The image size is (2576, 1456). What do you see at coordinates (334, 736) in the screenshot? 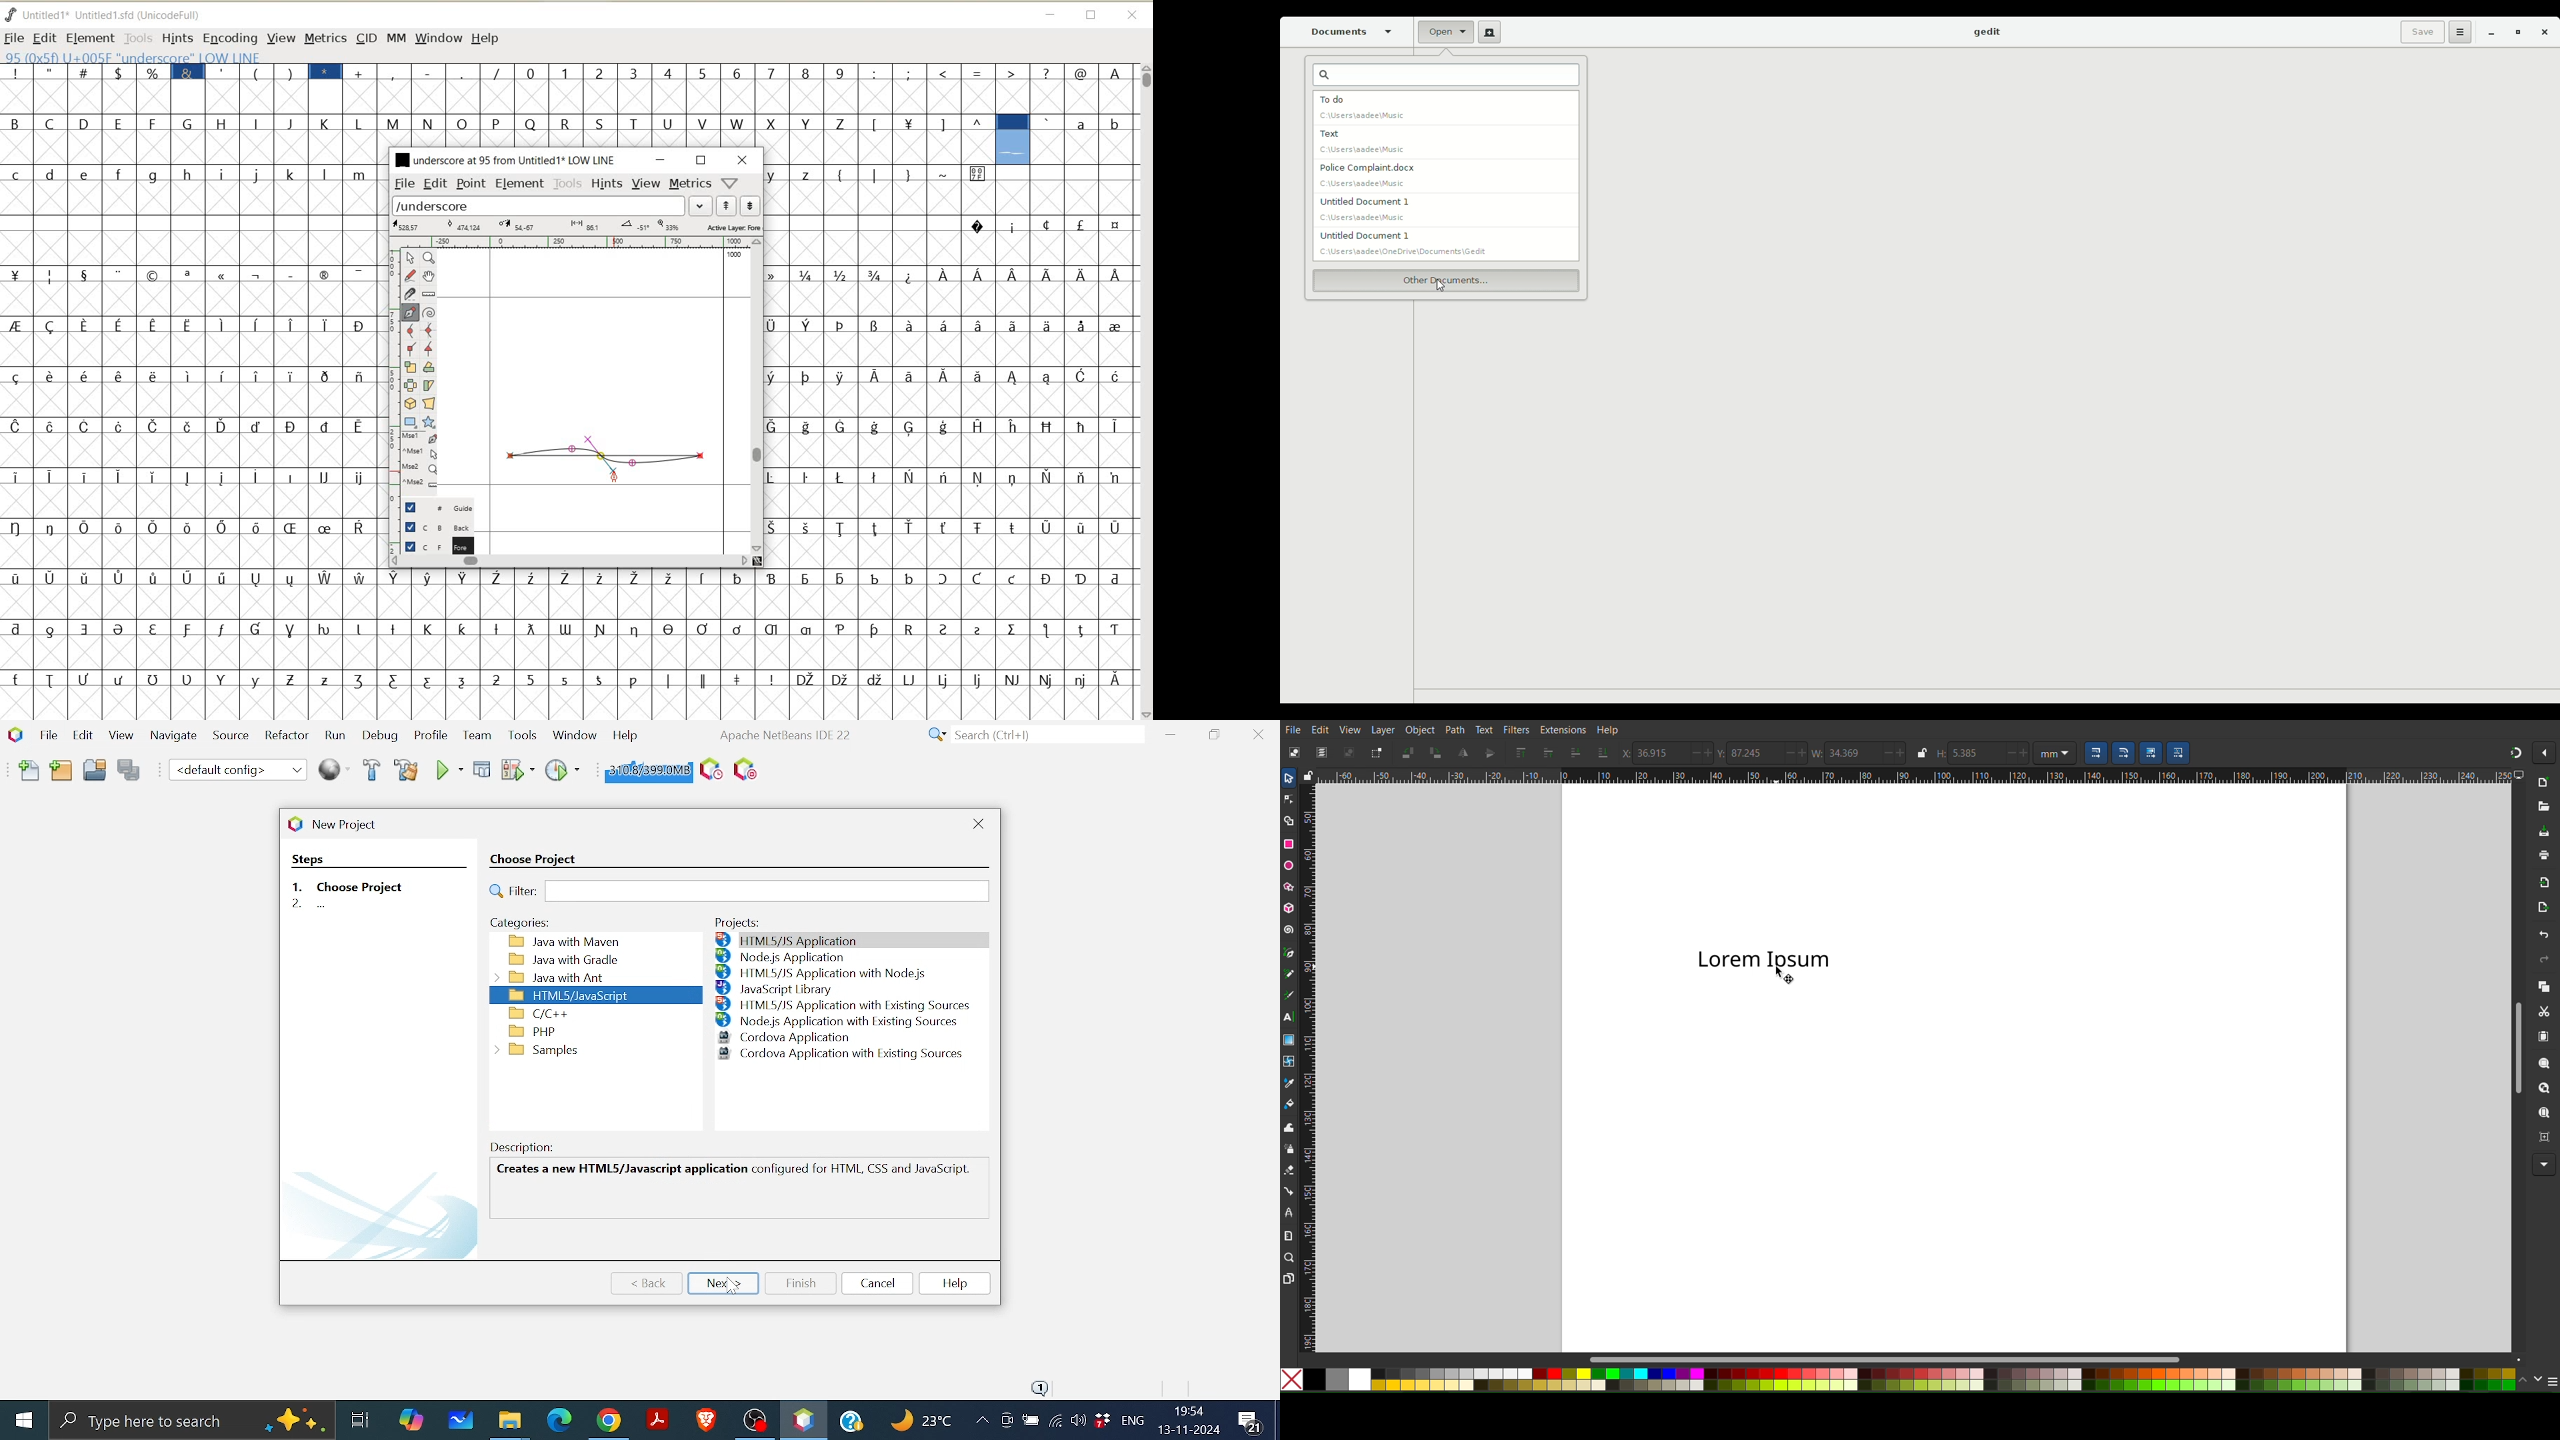
I see `Run` at bounding box center [334, 736].